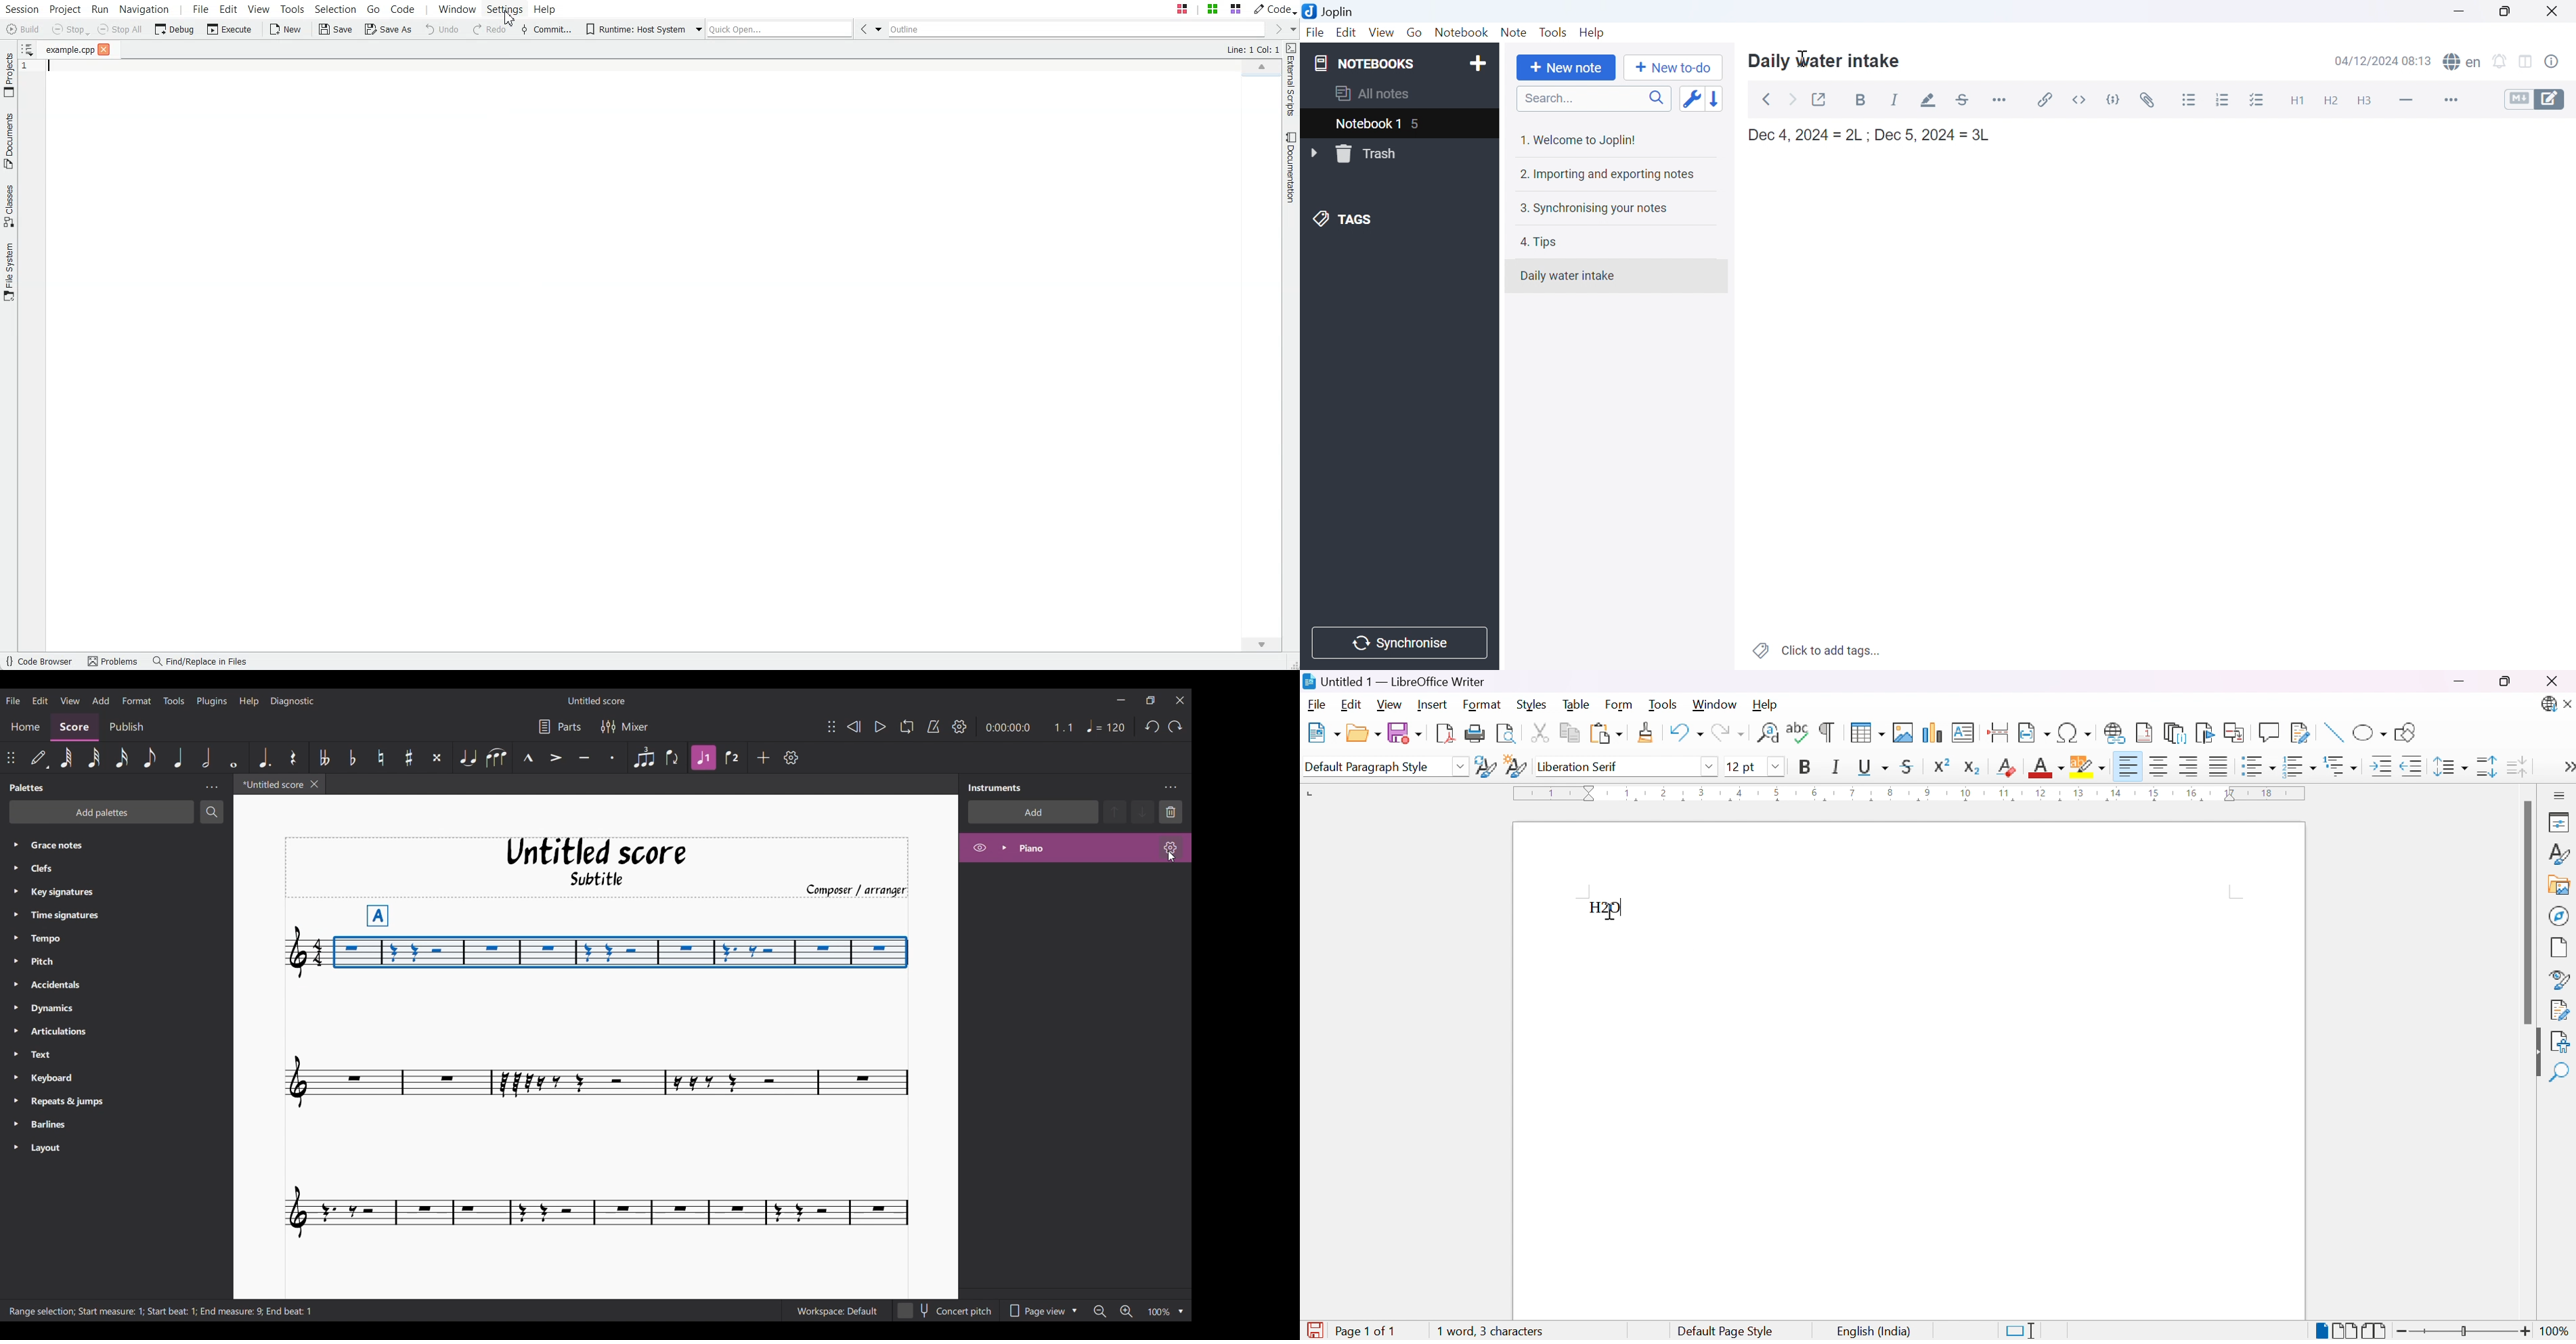  Describe the element at coordinates (946, 1310) in the screenshot. I see `Toggle content pitch` at that location.